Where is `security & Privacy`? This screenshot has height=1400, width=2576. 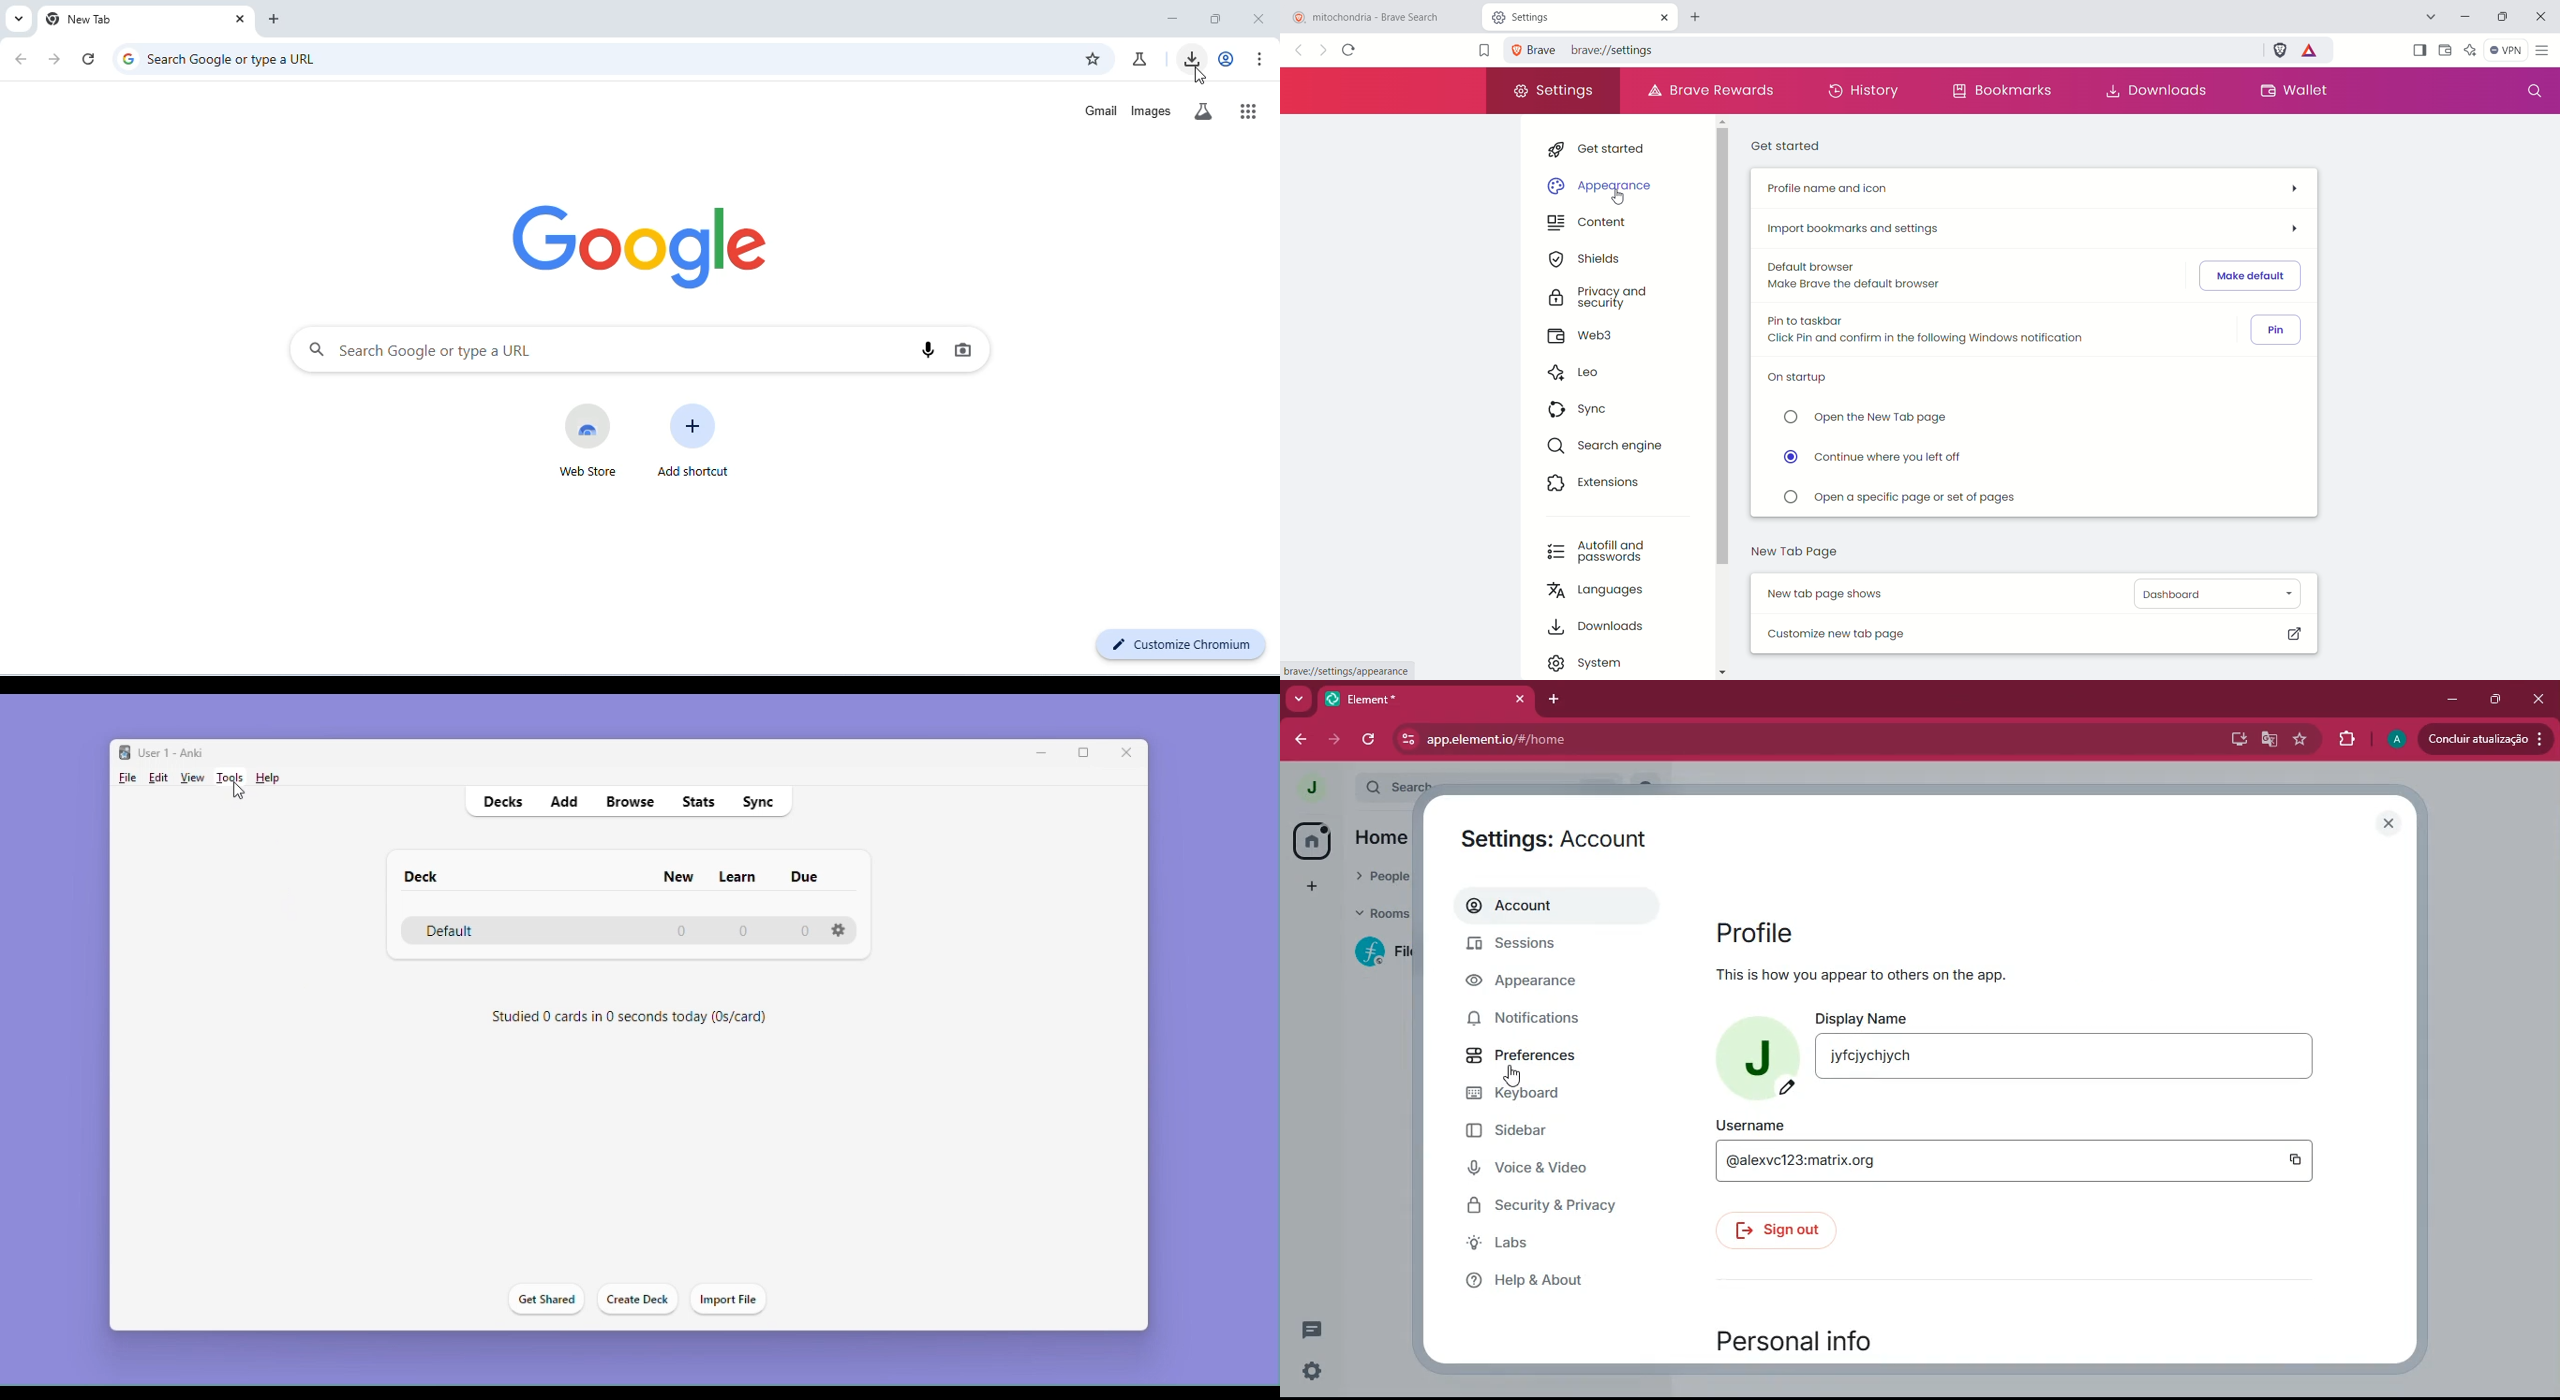
security & Privacy is located at coordinates (1551, 1208).